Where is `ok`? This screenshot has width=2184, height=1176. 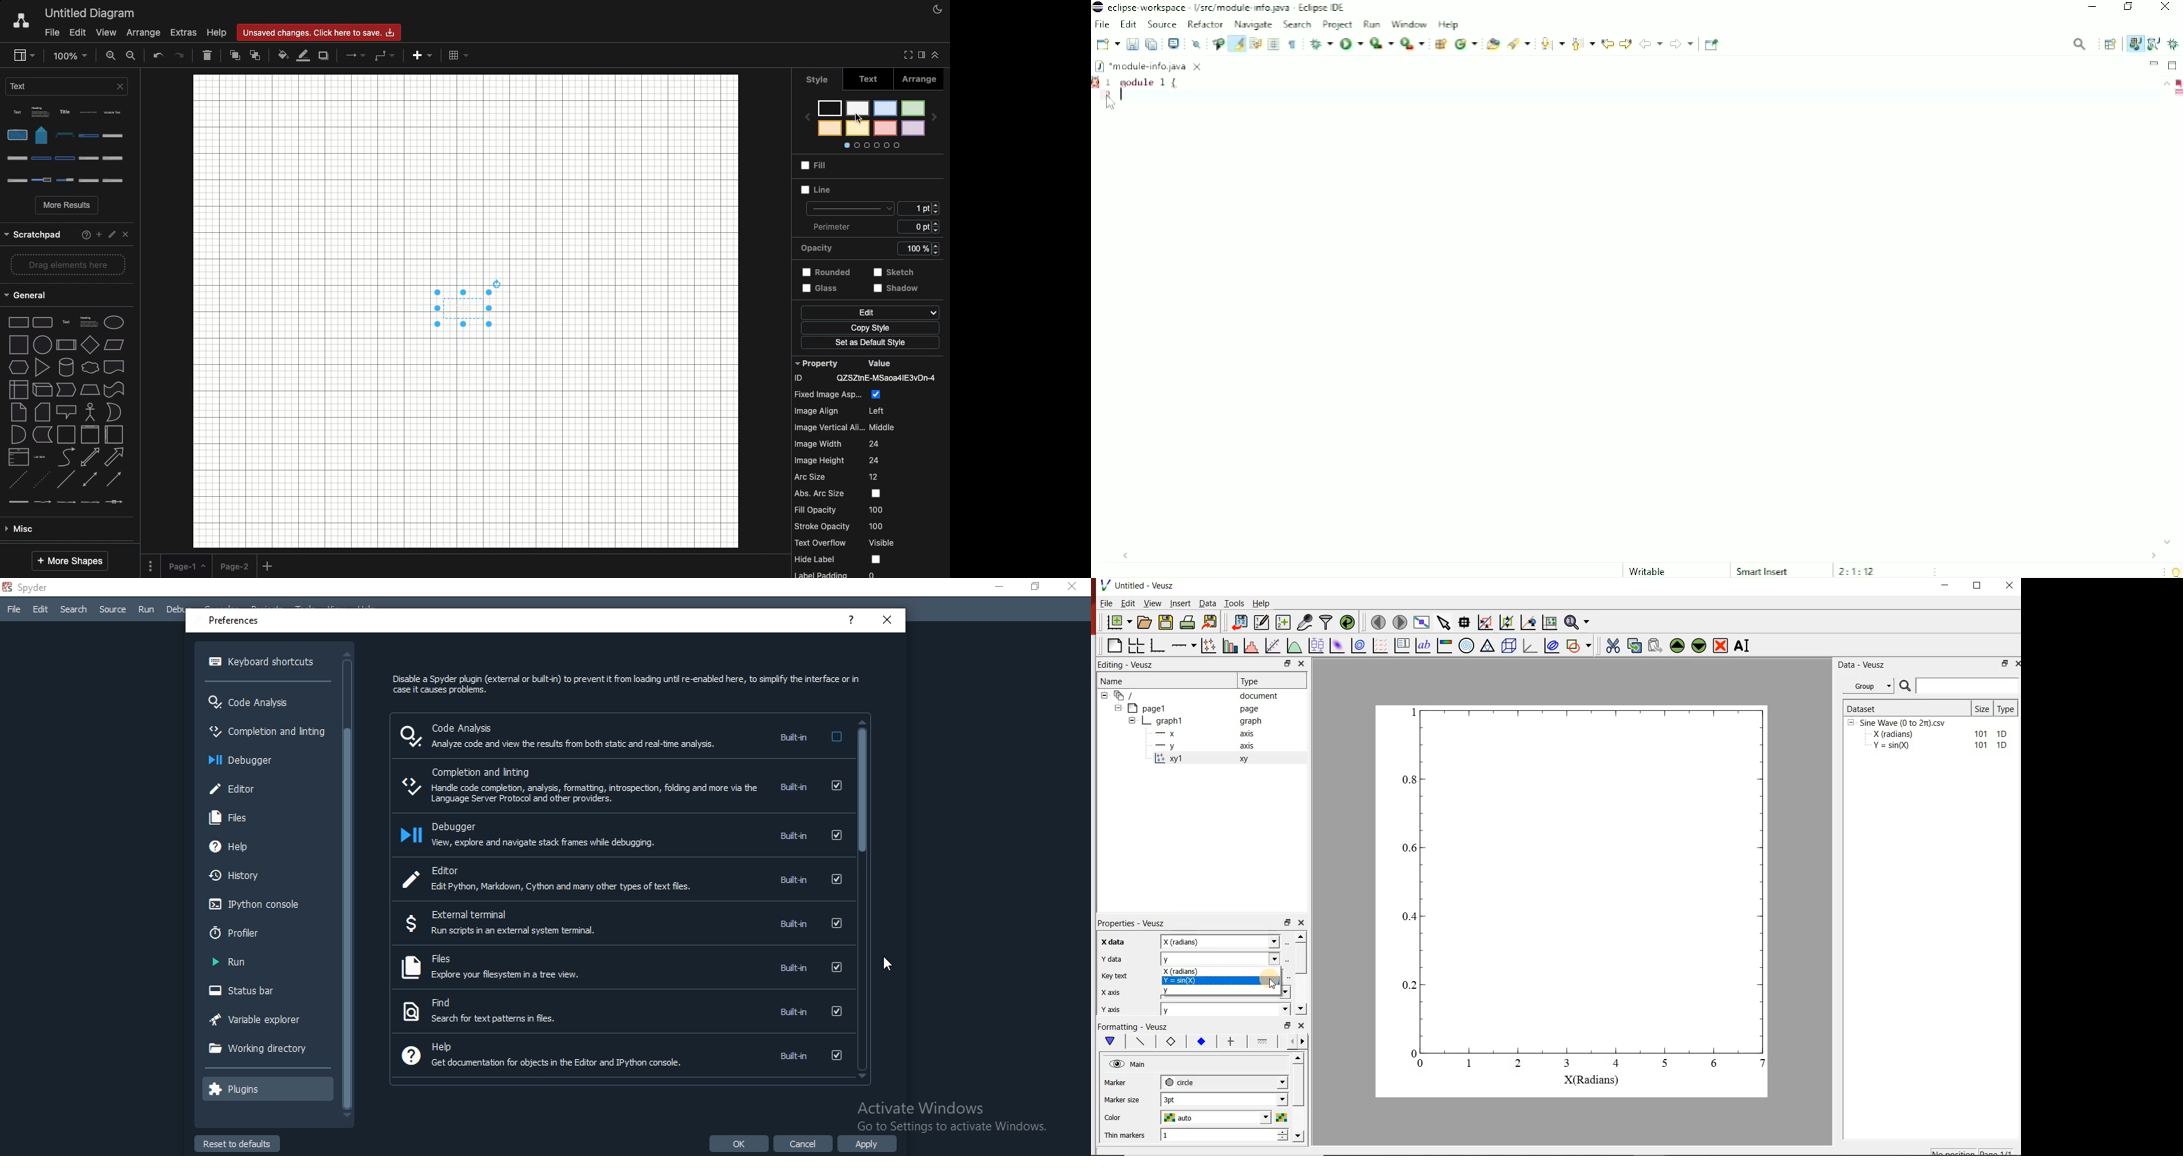 ok is located at coordinates (738, 1144).